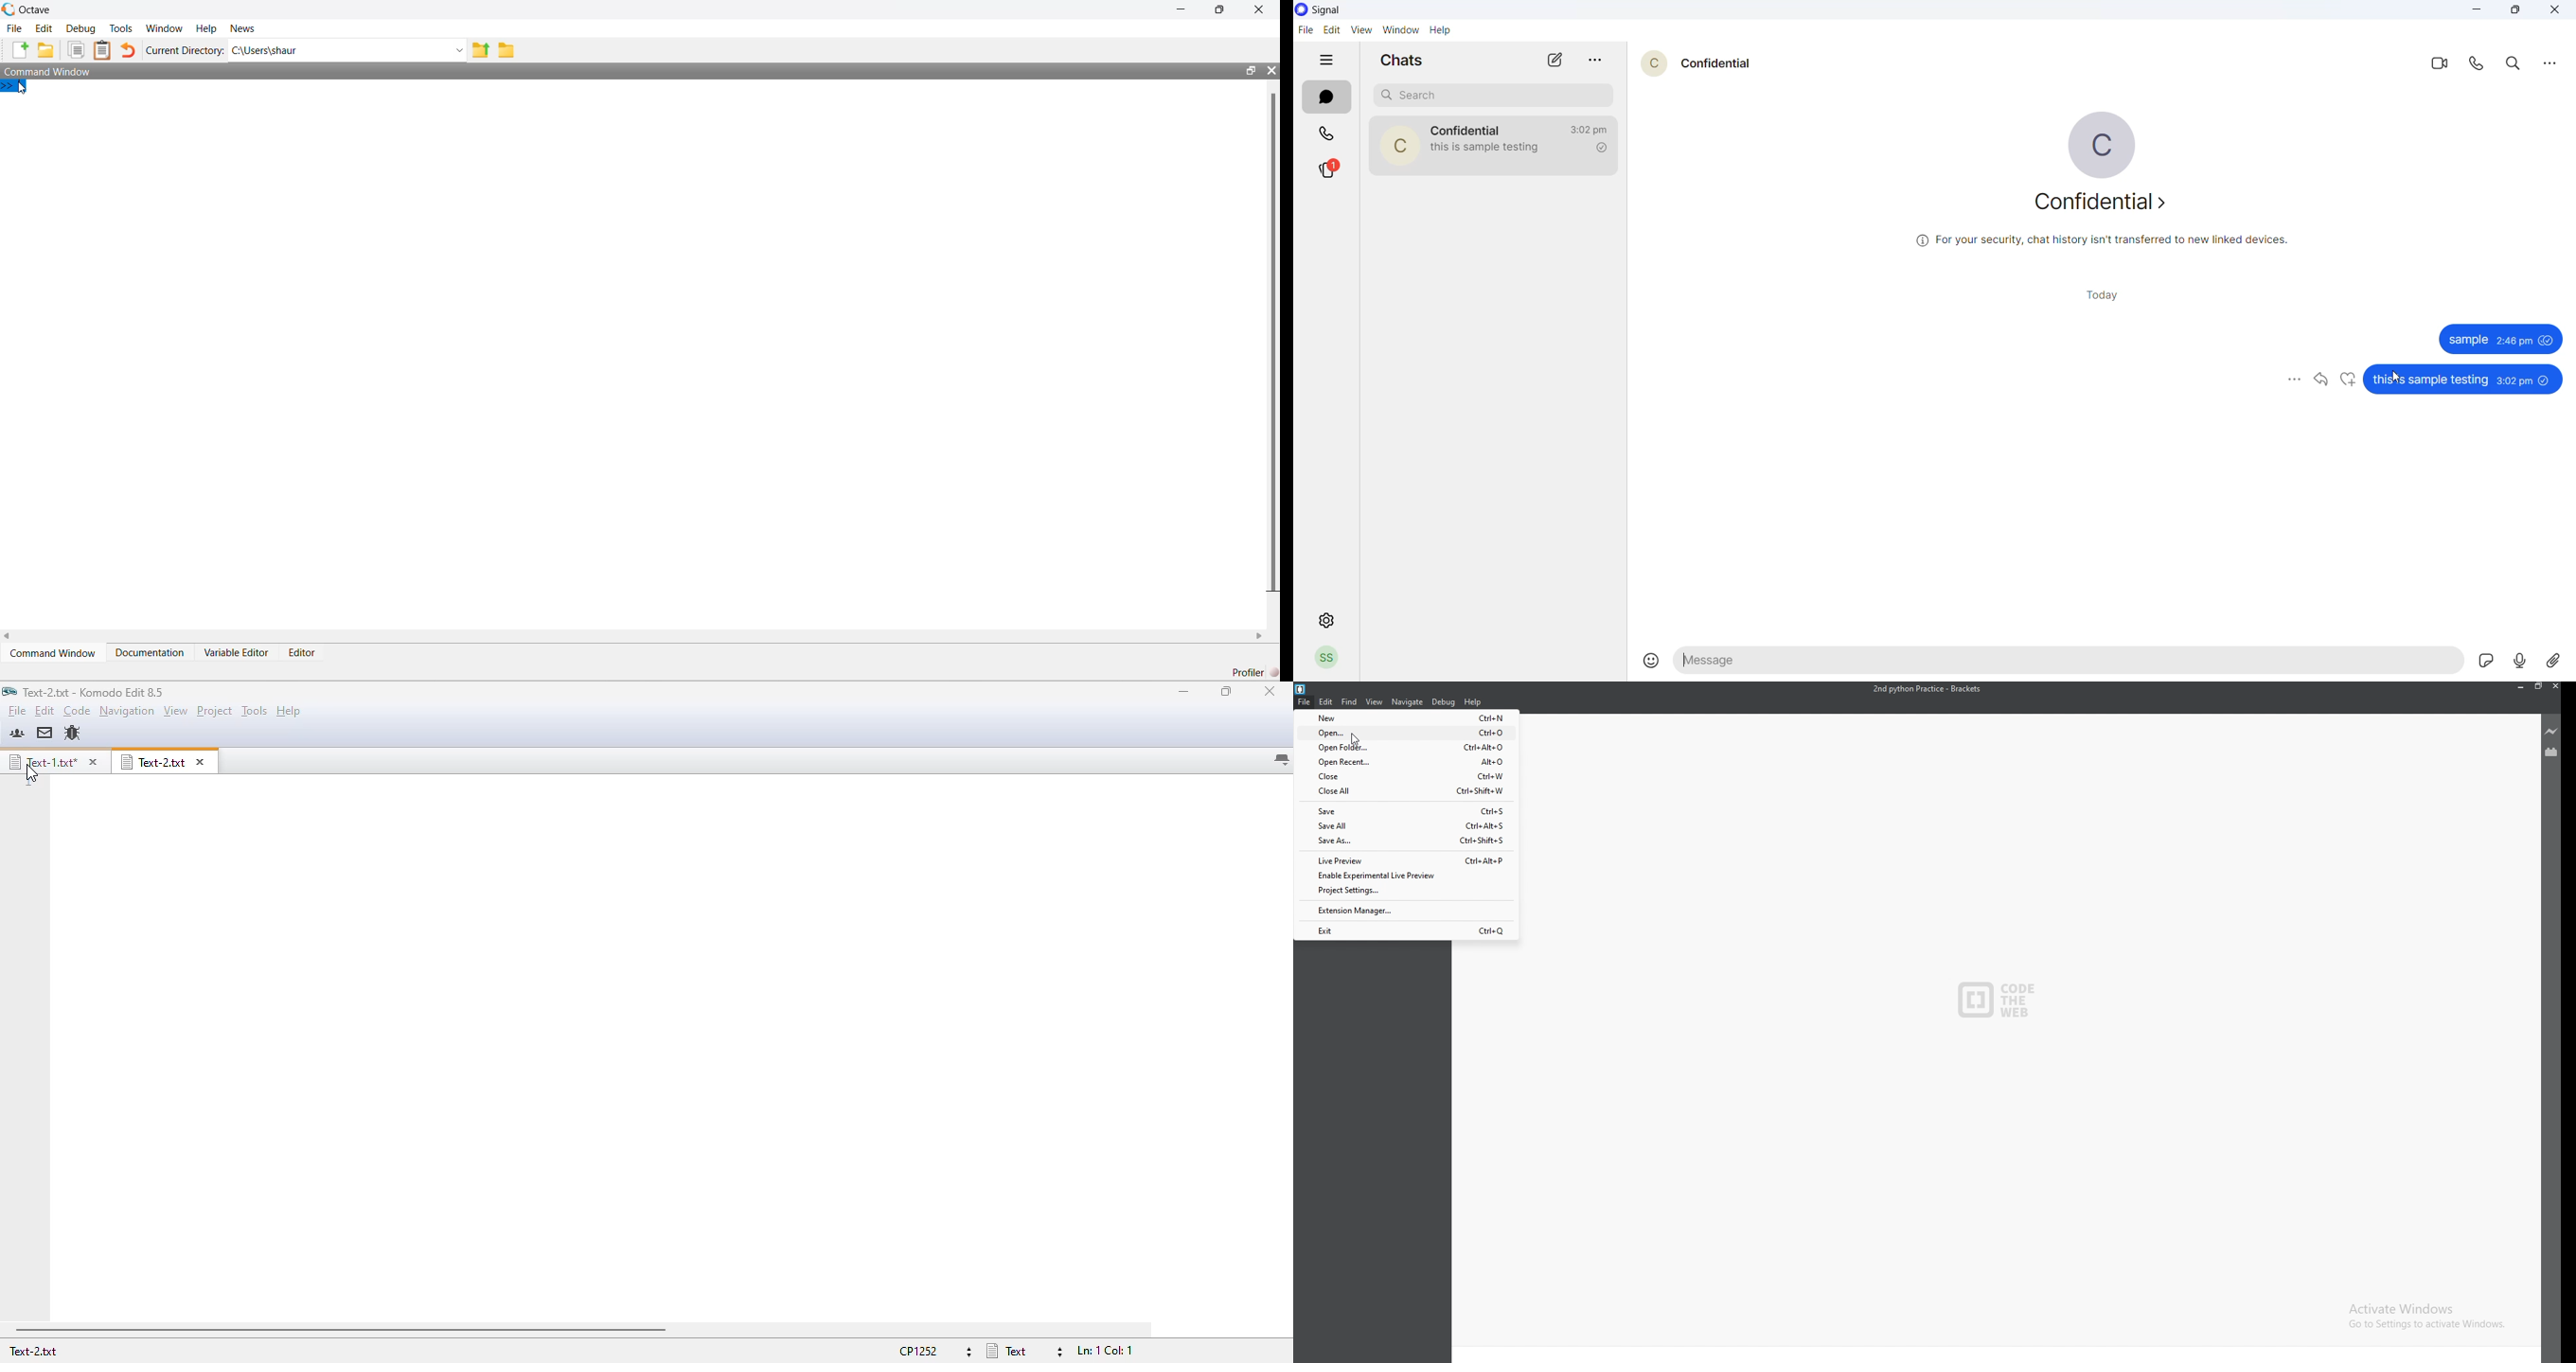 The width and height of the screenshot is (2576, 1372). I want to click on new, so click(1405, 718).